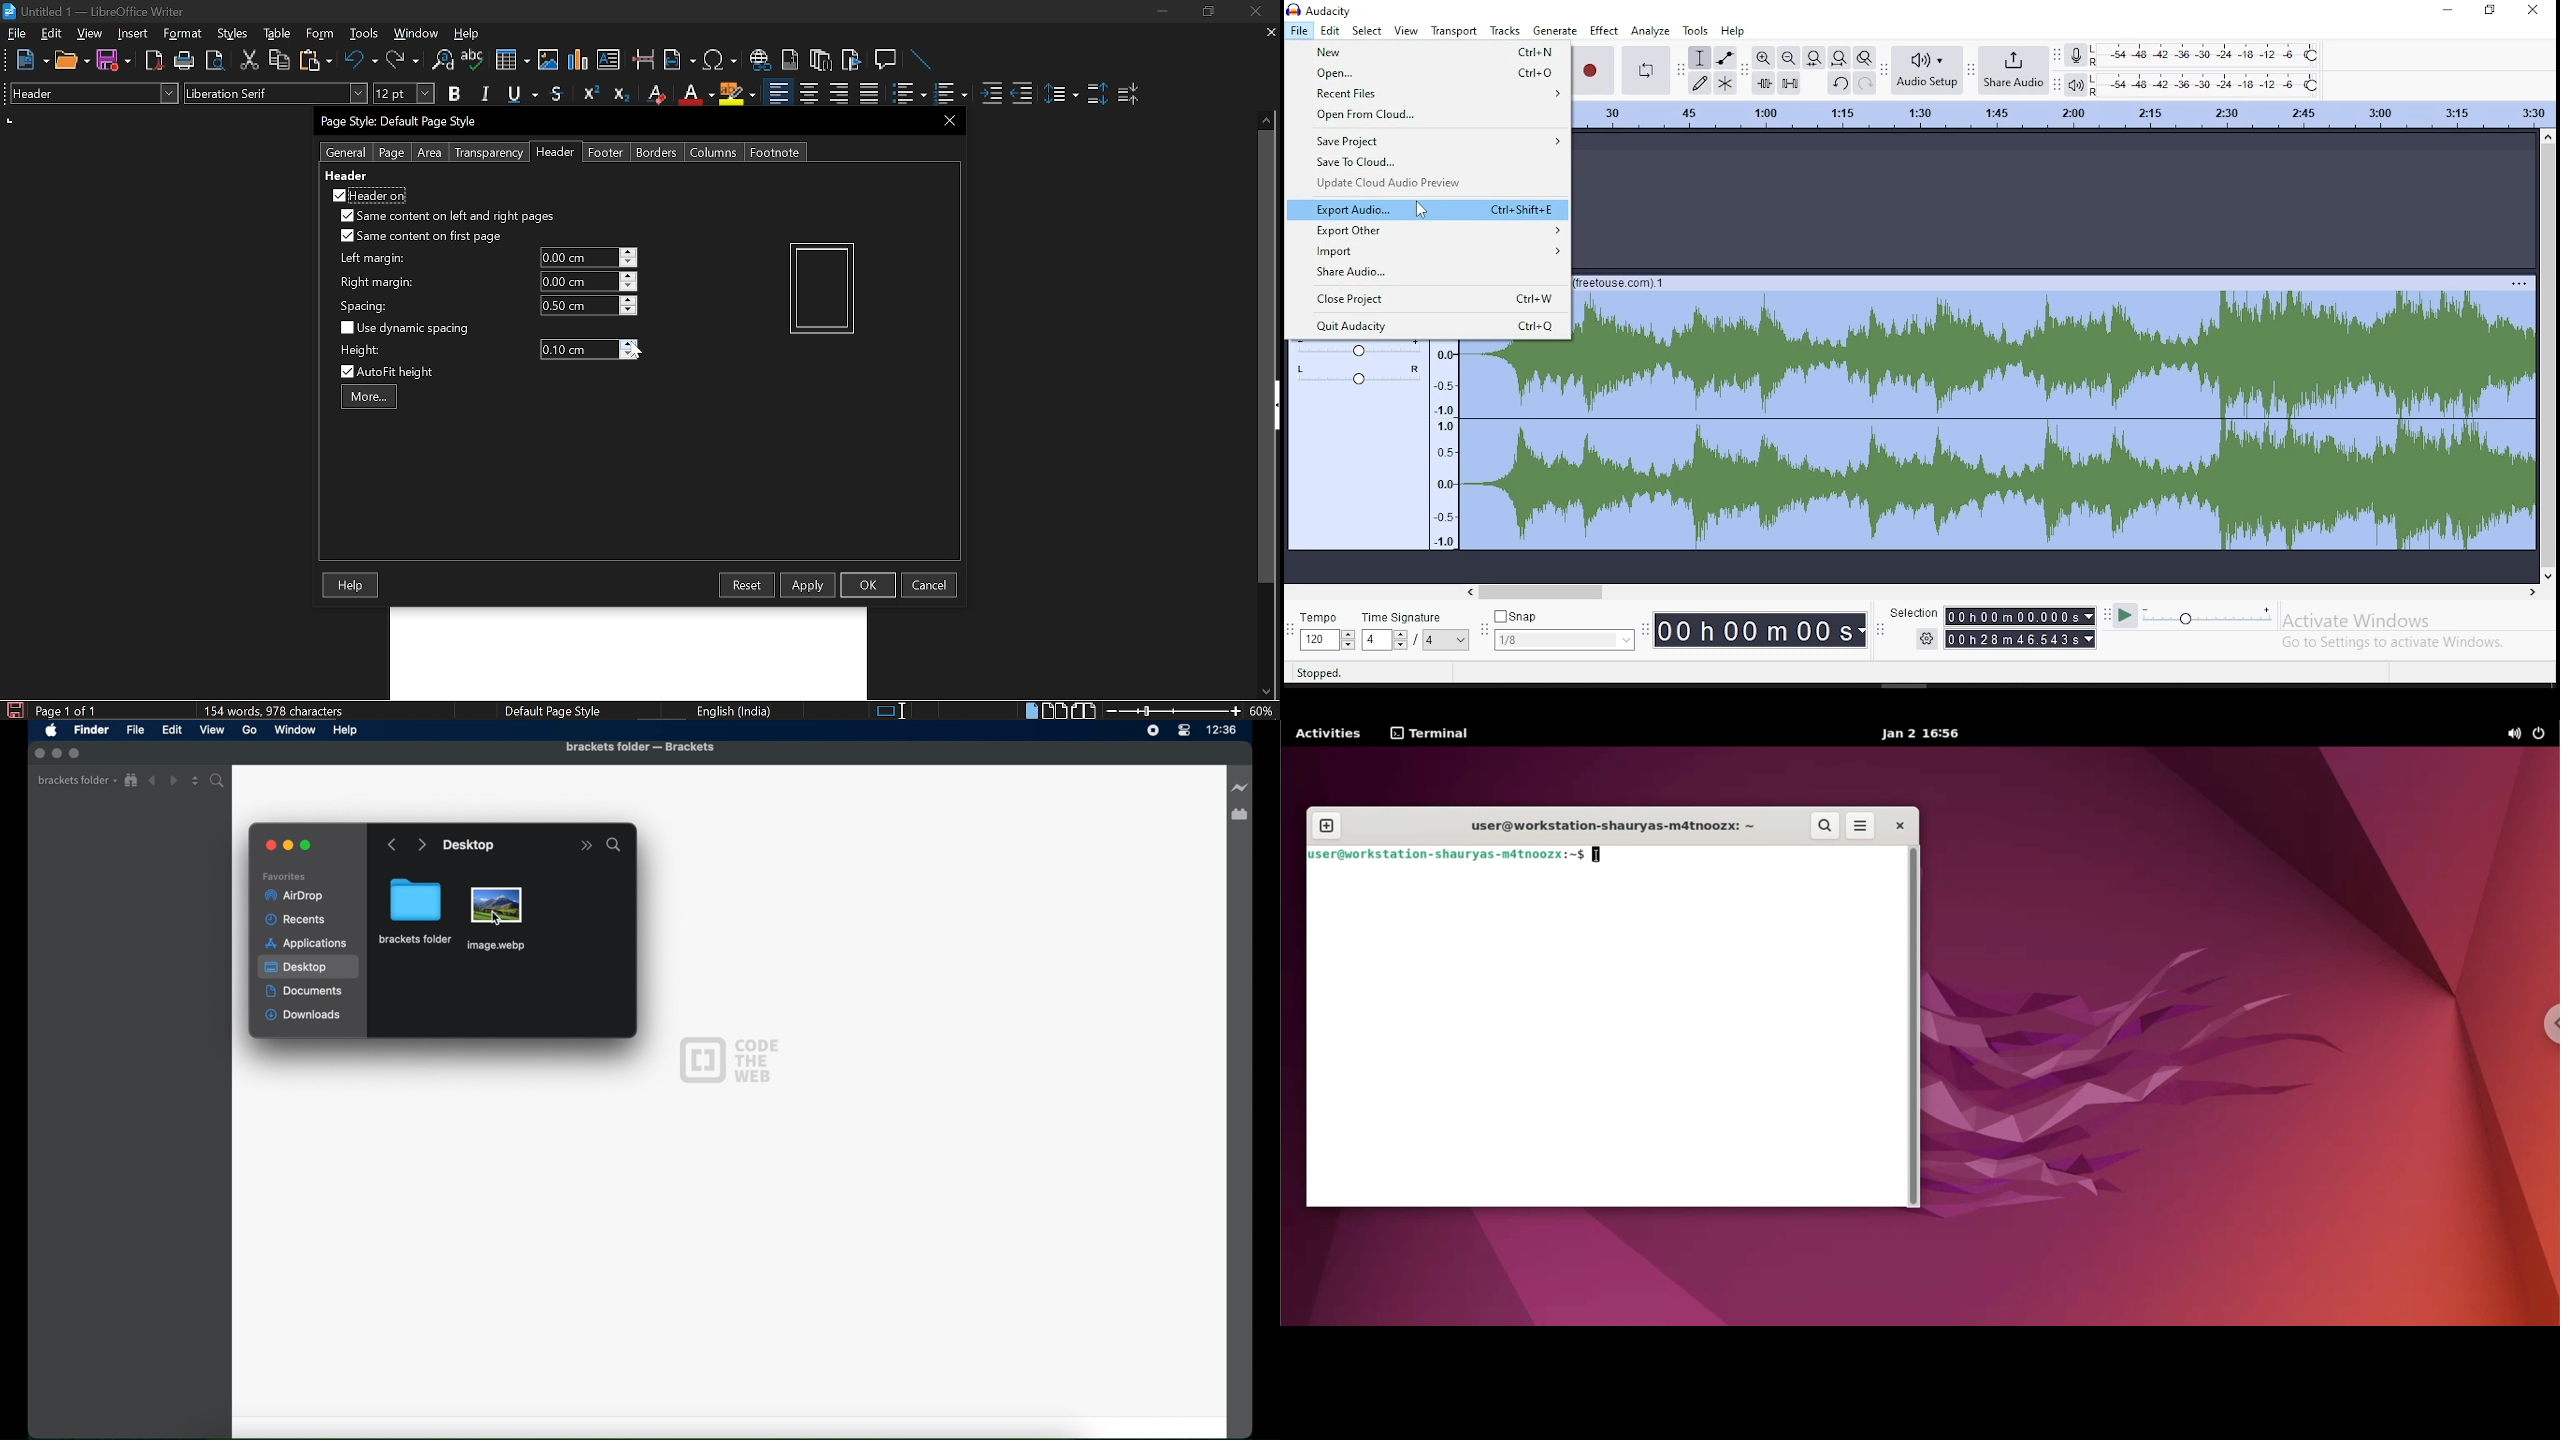 This screenshot has height=1456, width=2576. Describe the element at coordinates (1423, 209) in the screenshot. I see `cursor` at that location.